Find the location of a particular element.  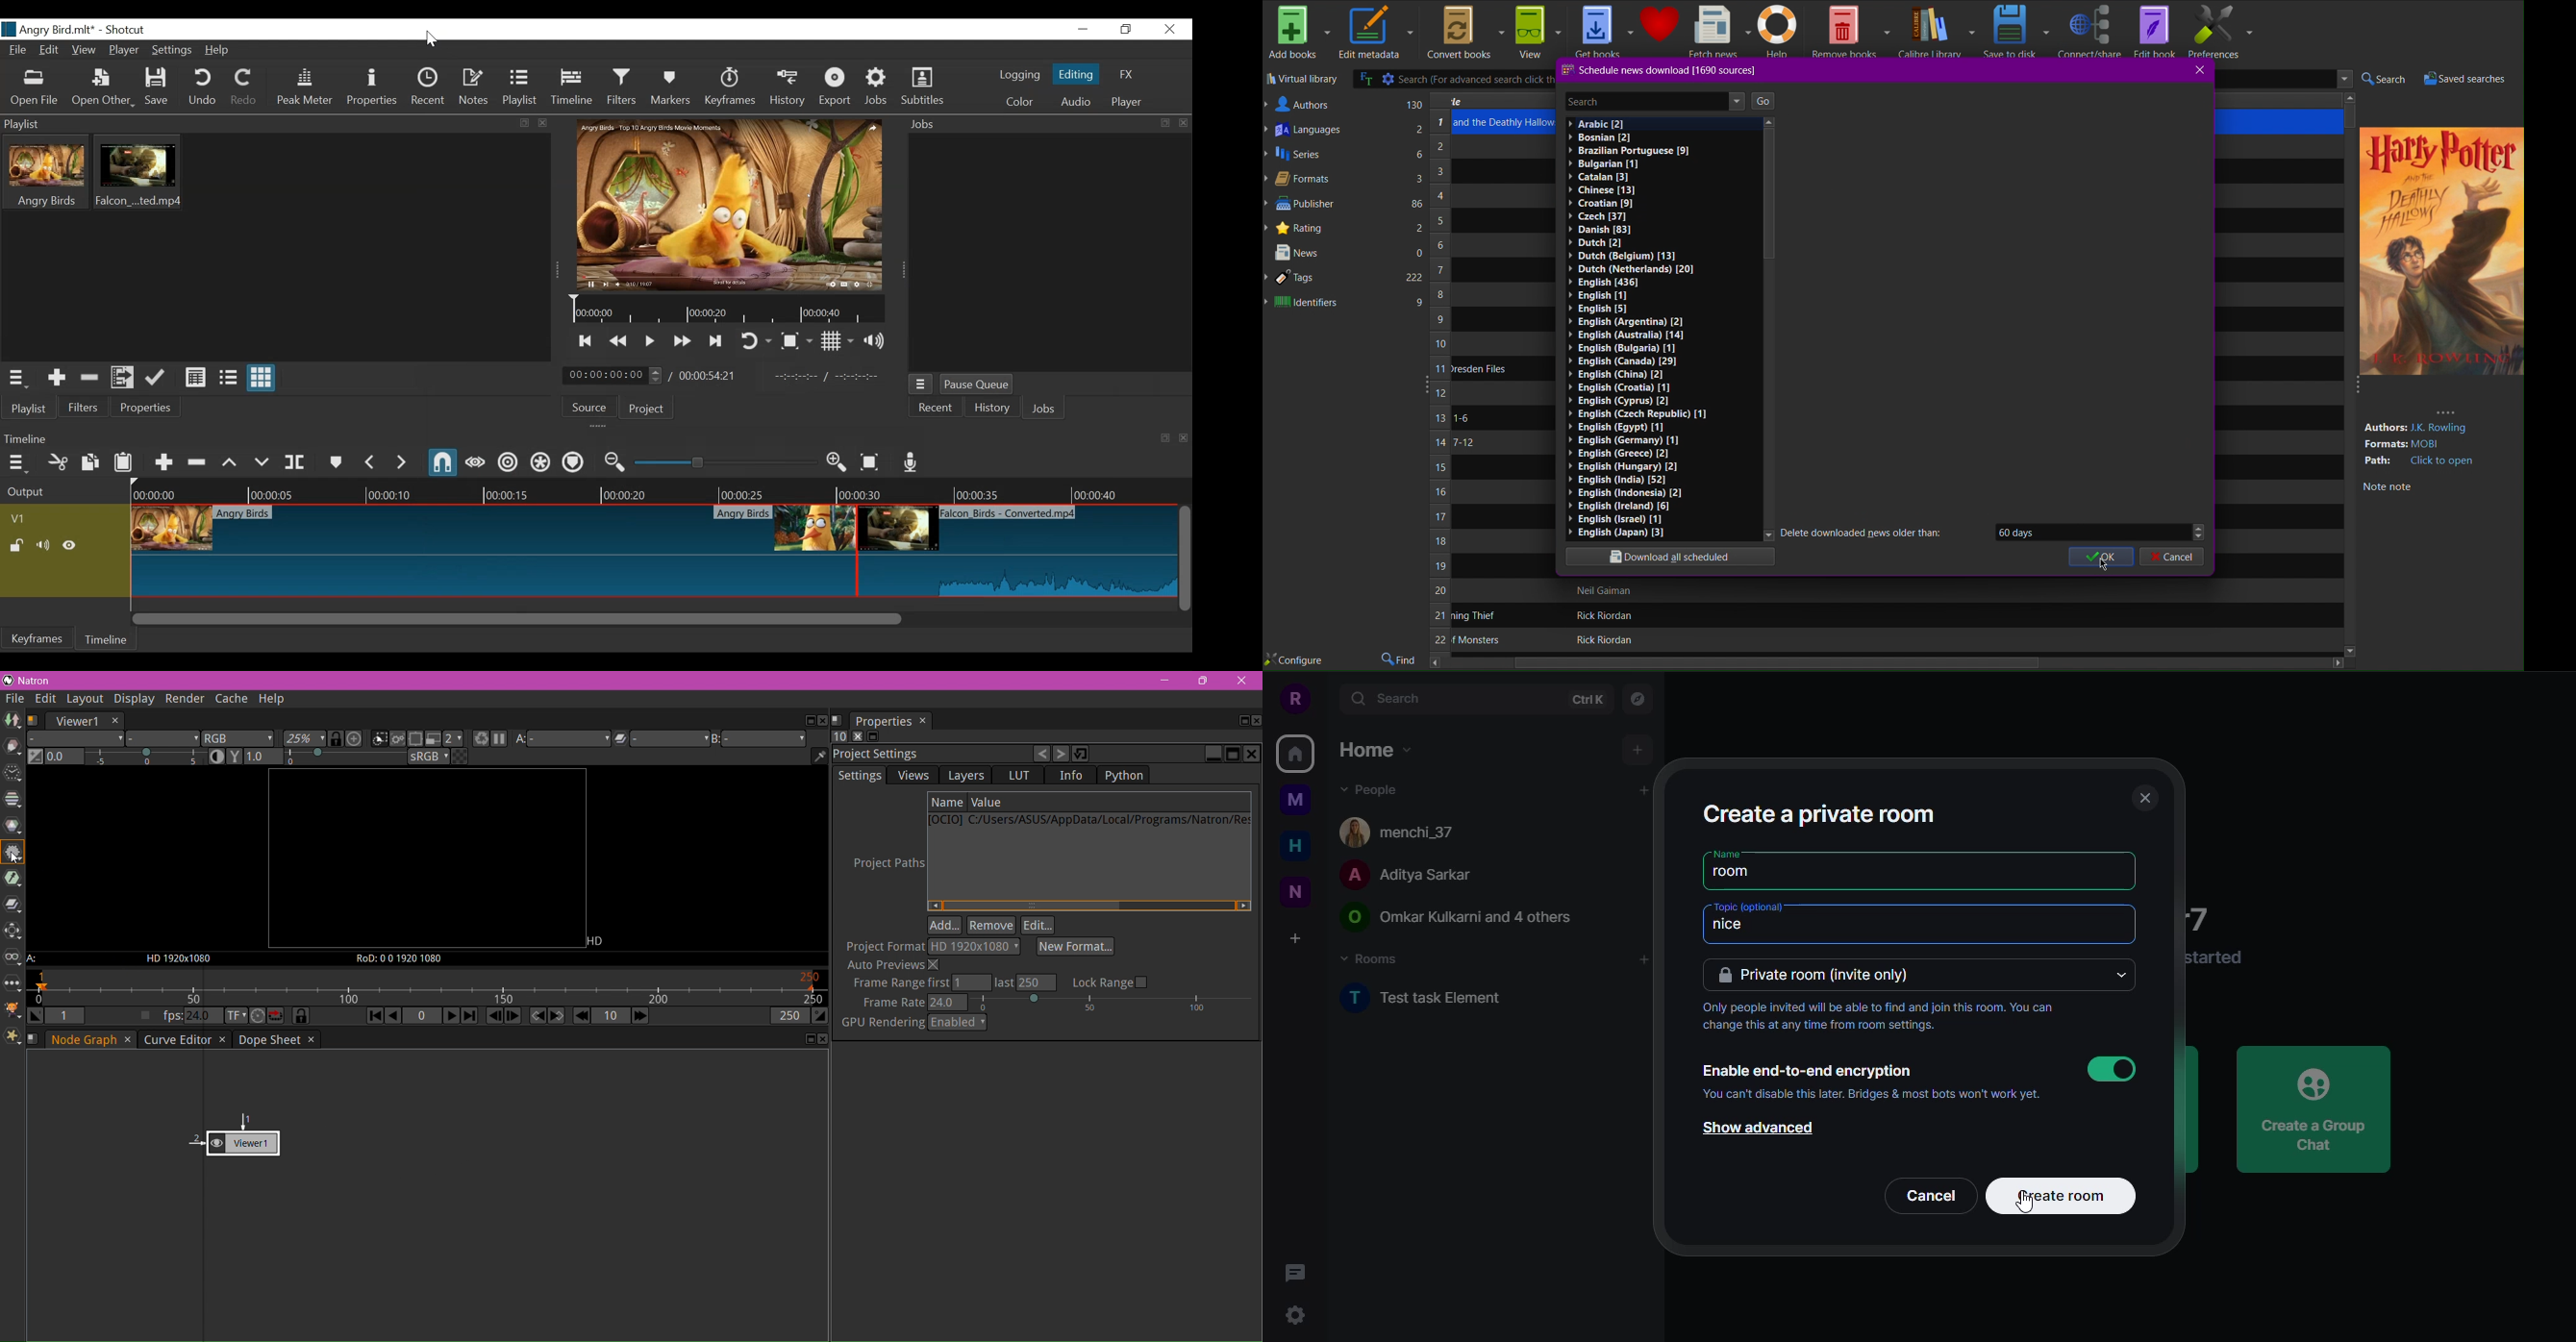

 MOBI is located at coordinates (2432, 444).